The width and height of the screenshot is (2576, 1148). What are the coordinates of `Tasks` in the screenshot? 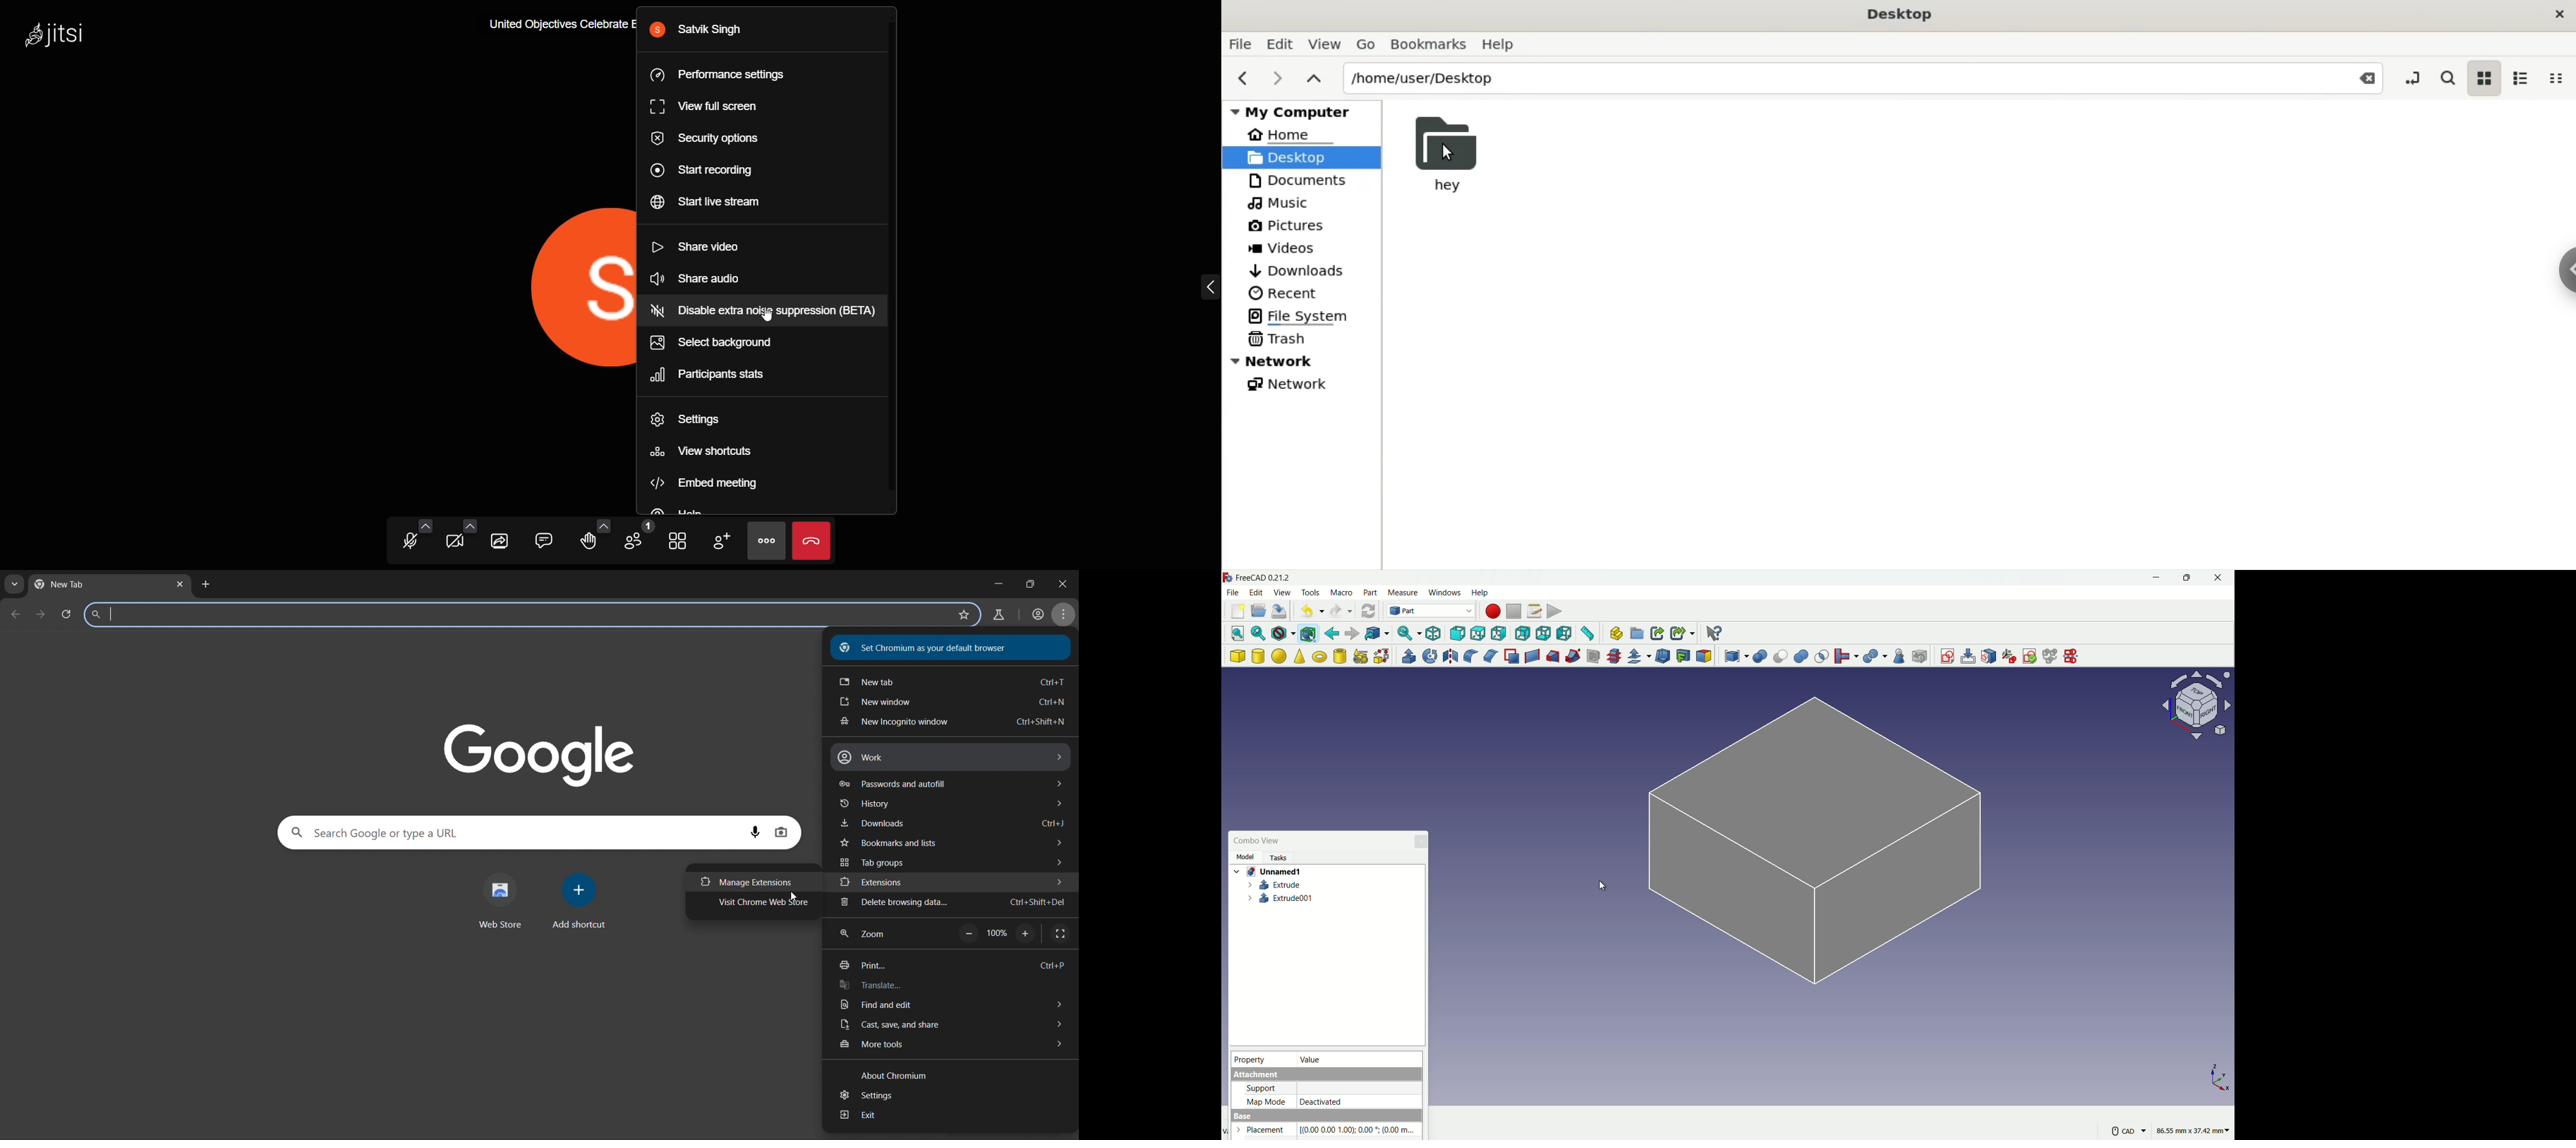 It's located at (1277, 858).